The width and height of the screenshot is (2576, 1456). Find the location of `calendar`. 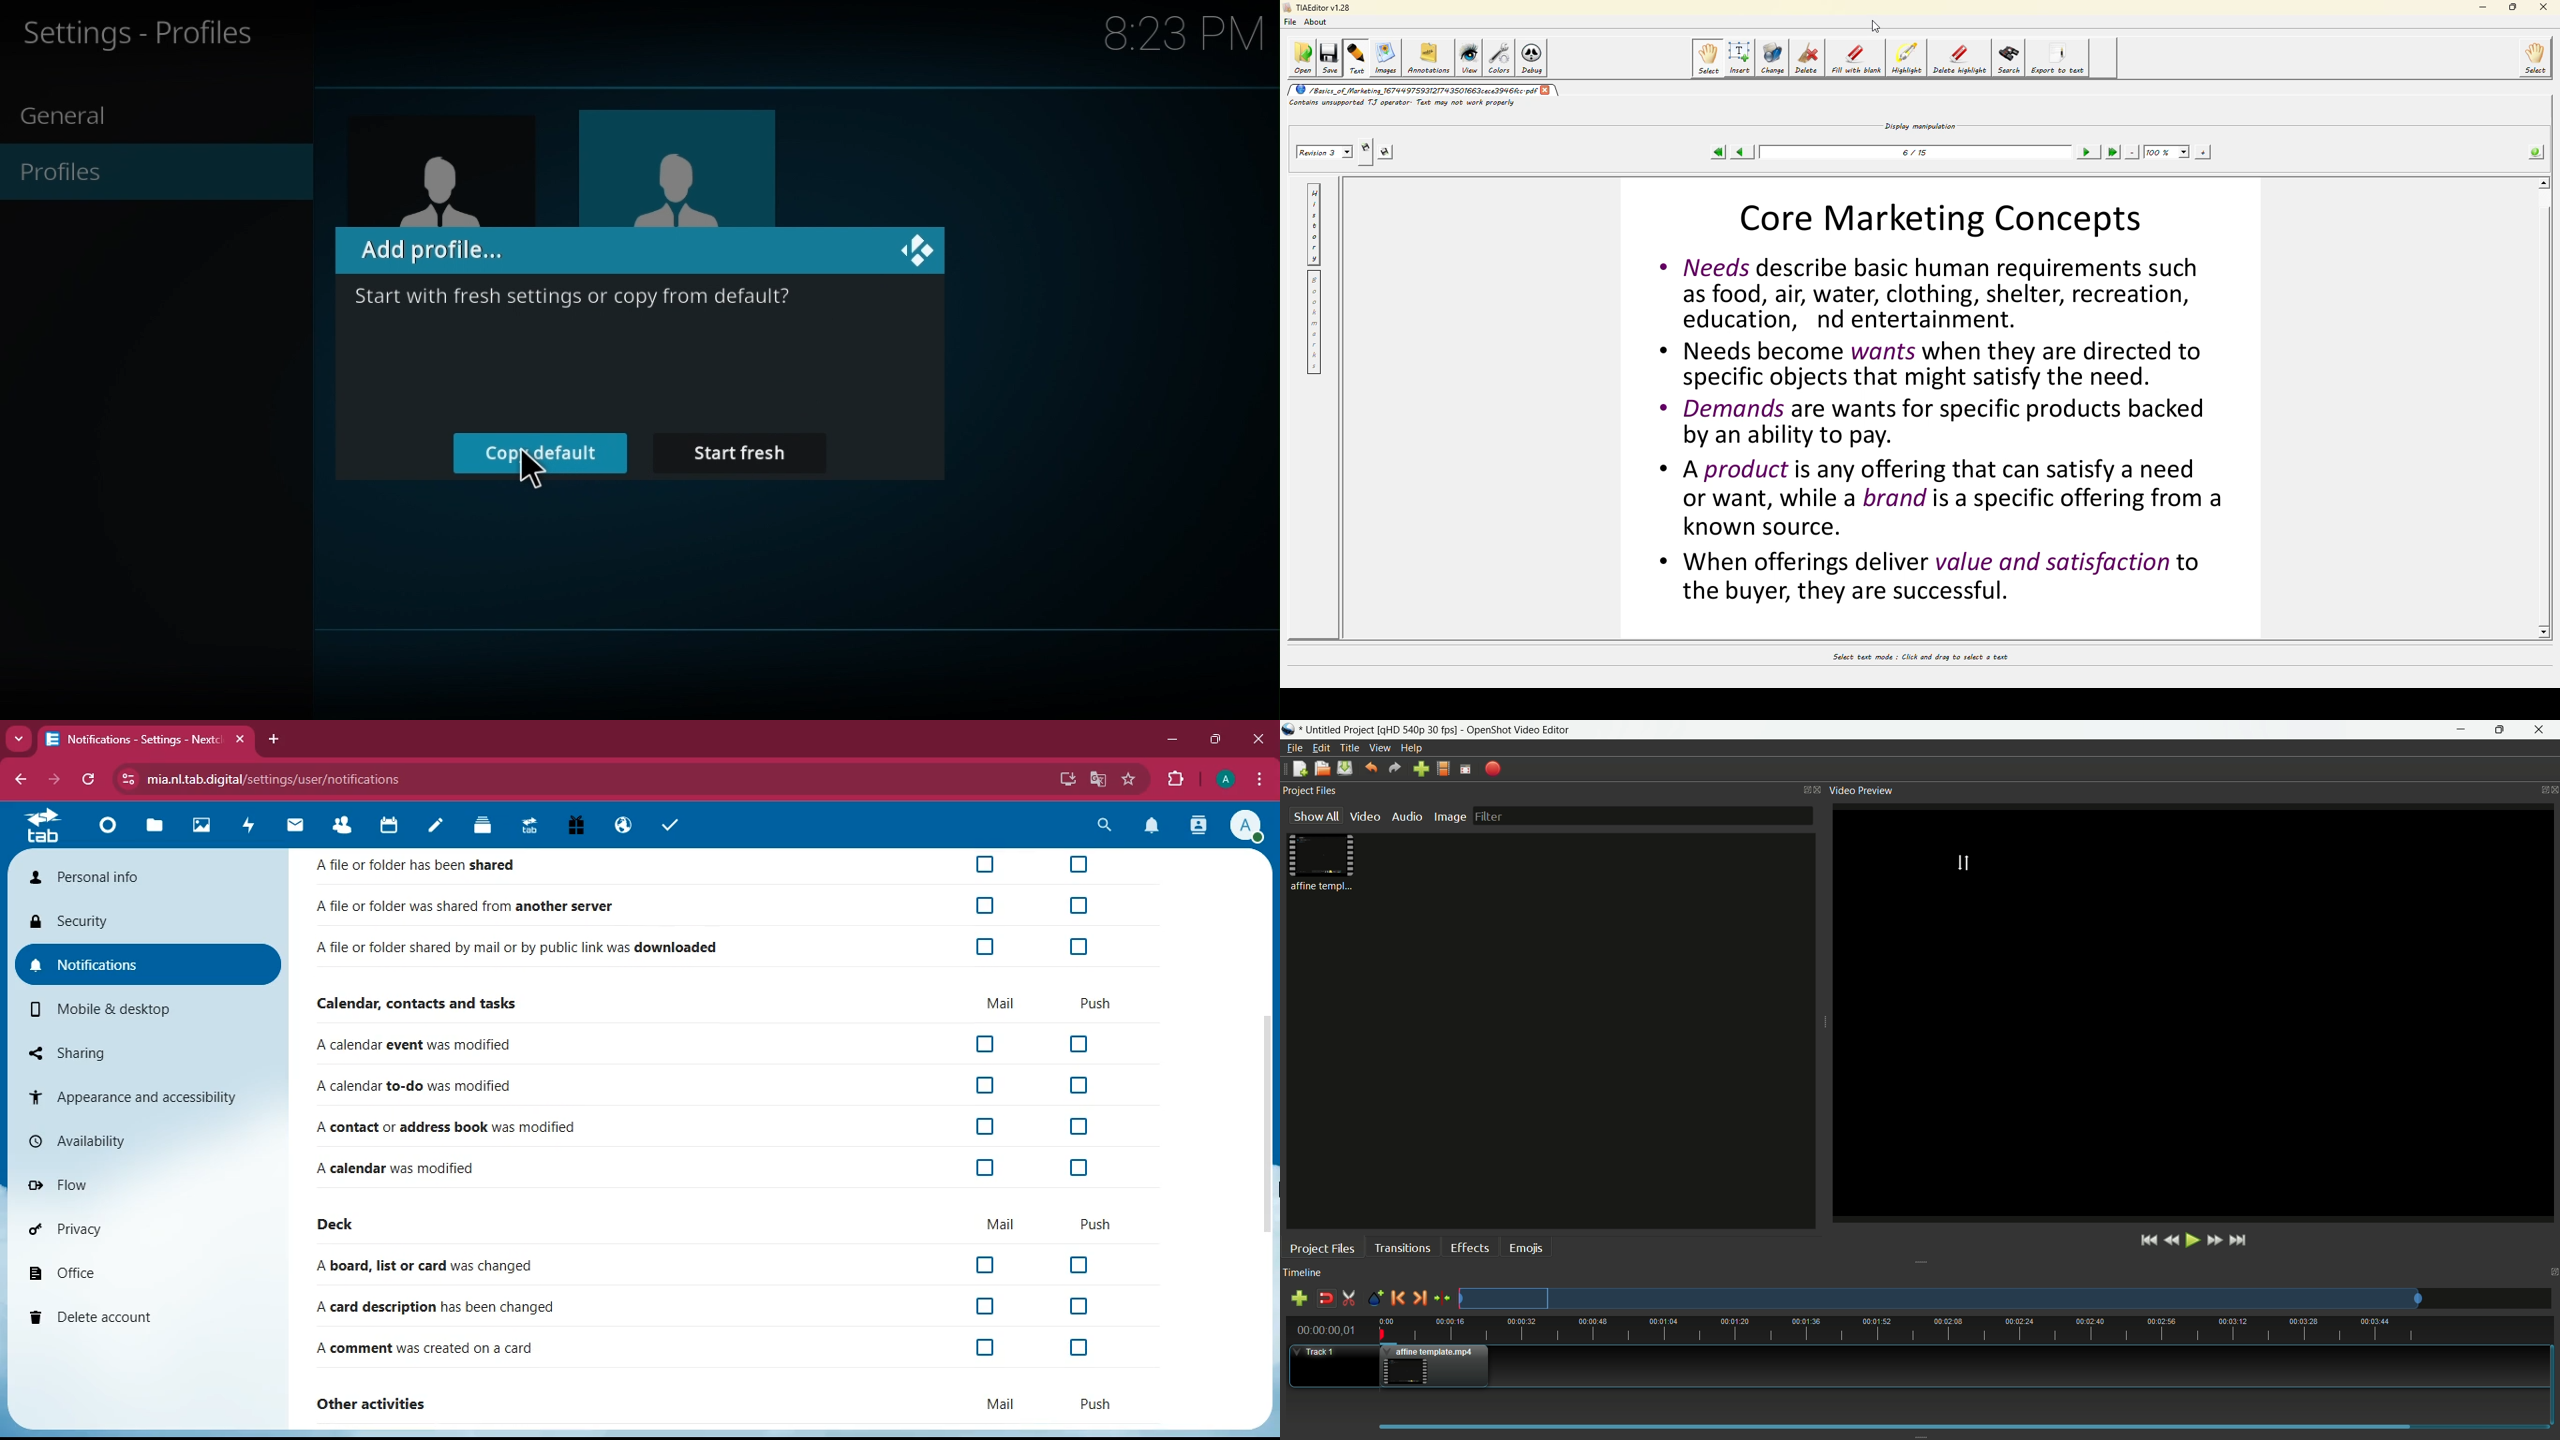

calendar is located at coordinates (389, 828).